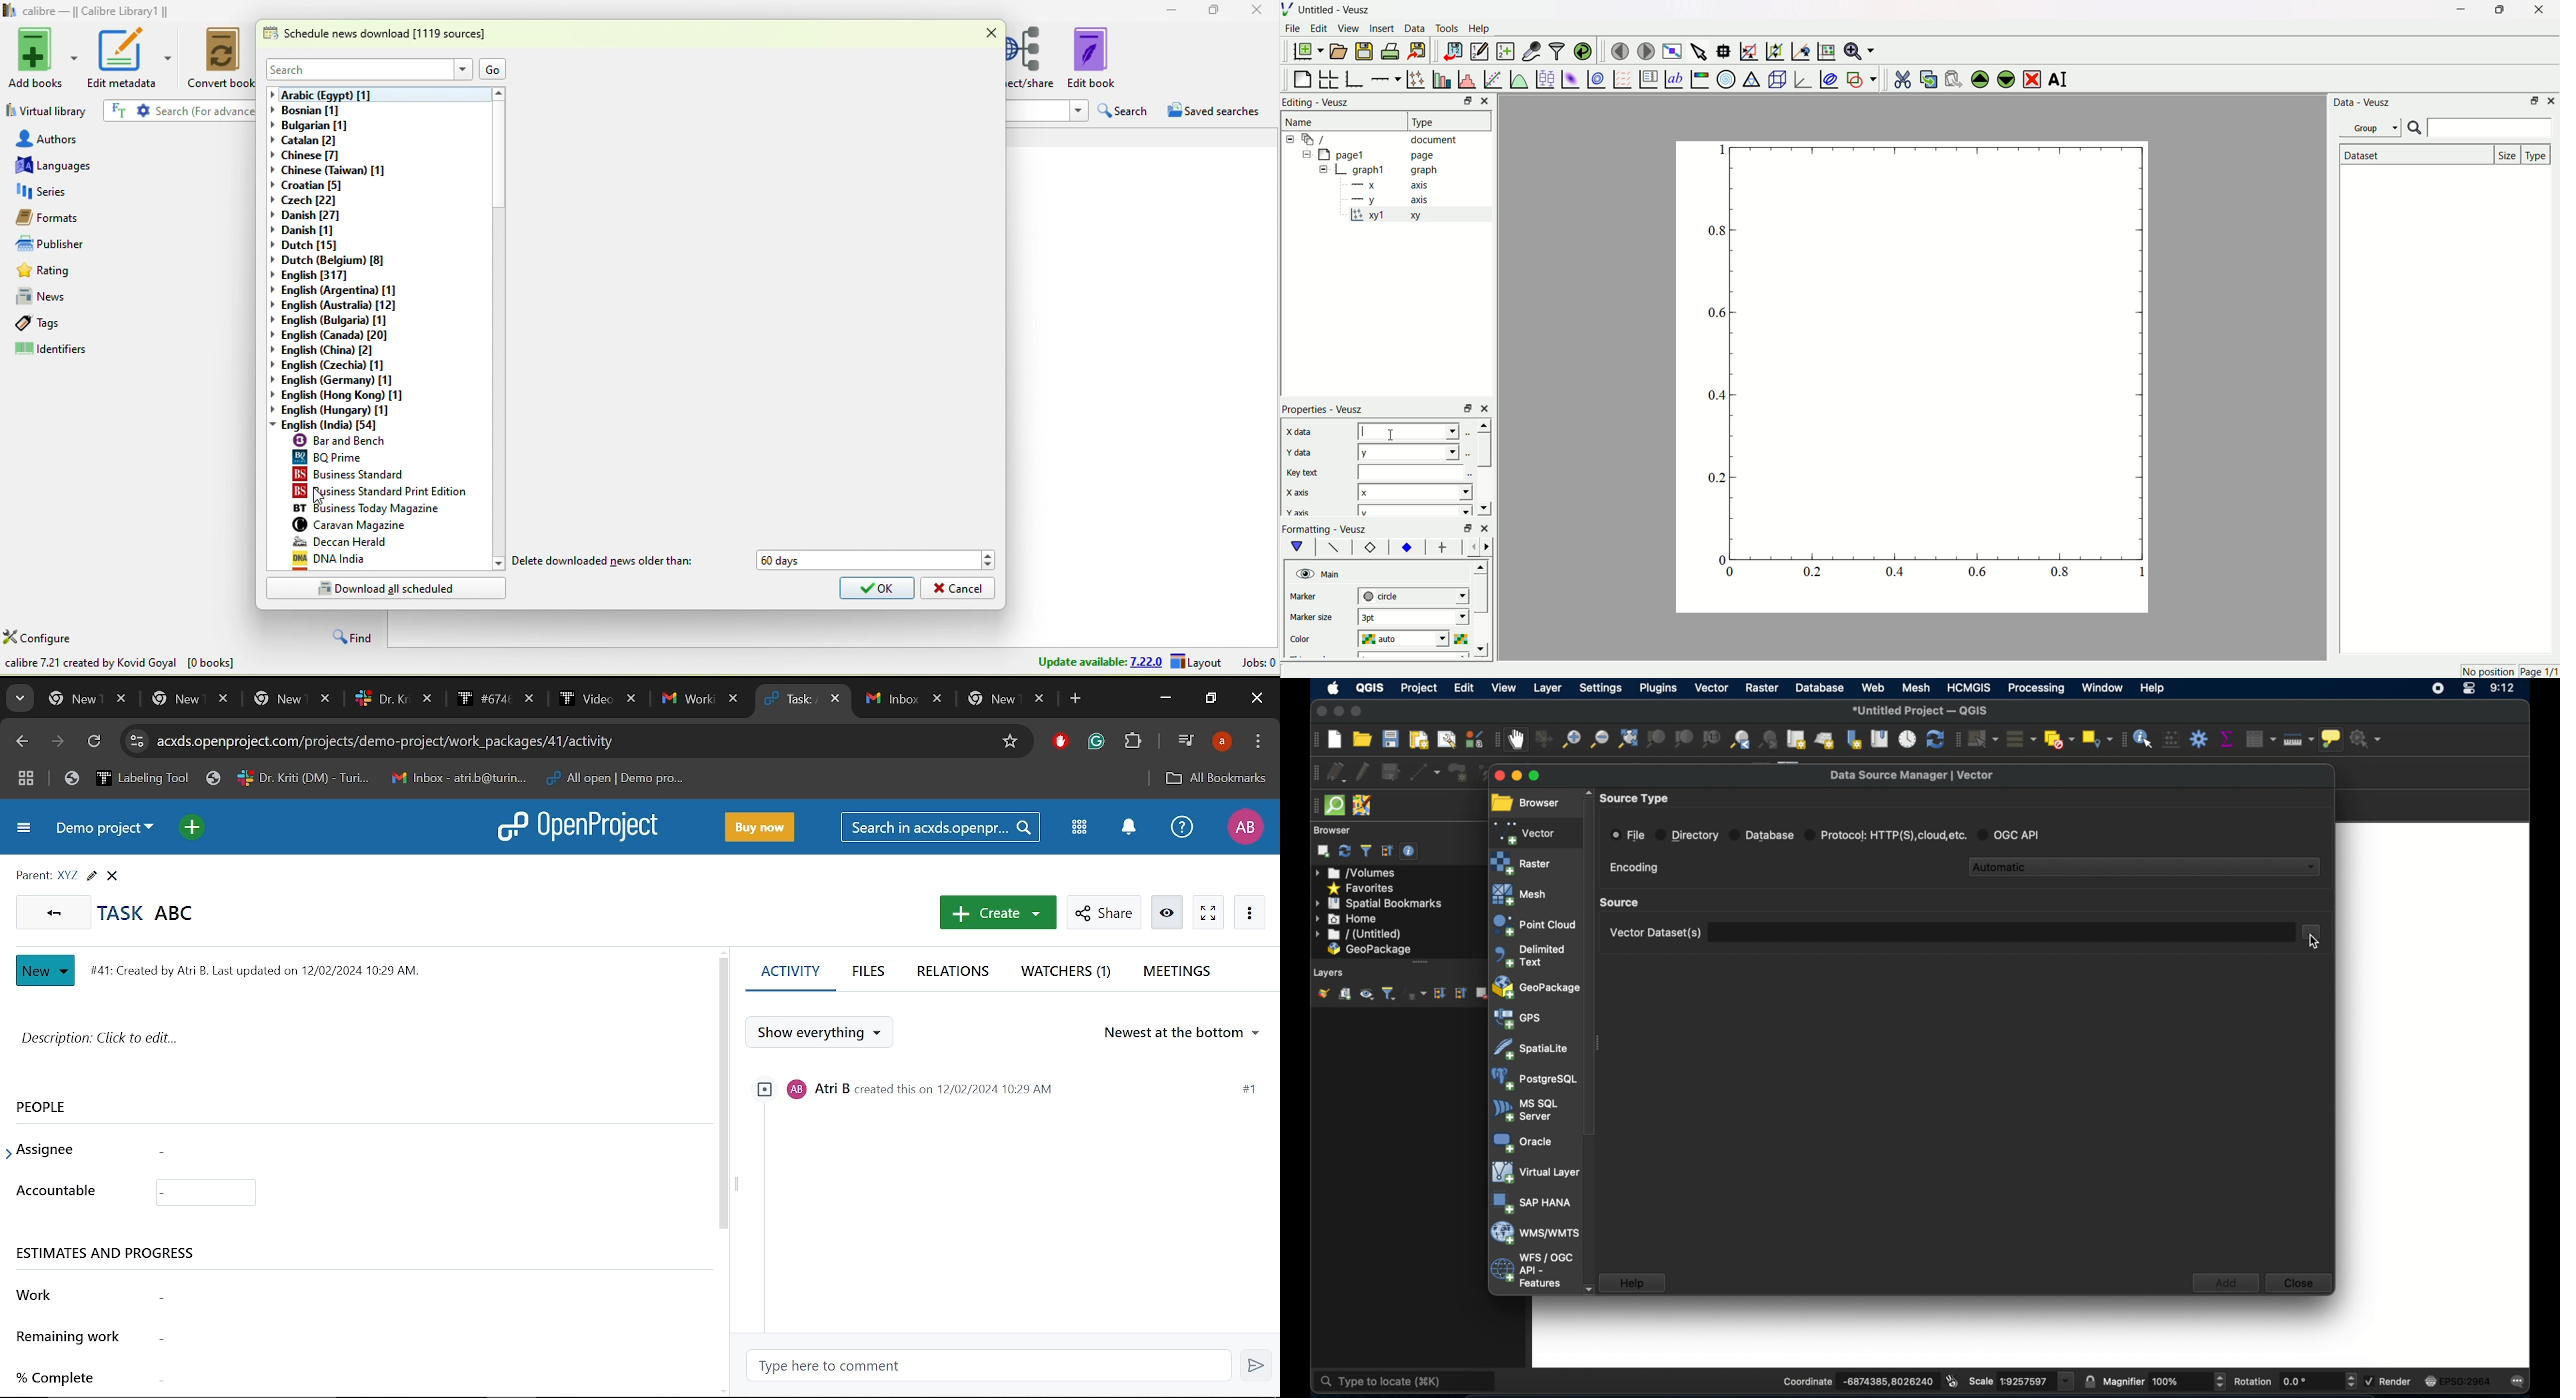  What do you see at coordinates (1370, 549) in the screenshot?
I see `border` at bounding box center [1370, 549].